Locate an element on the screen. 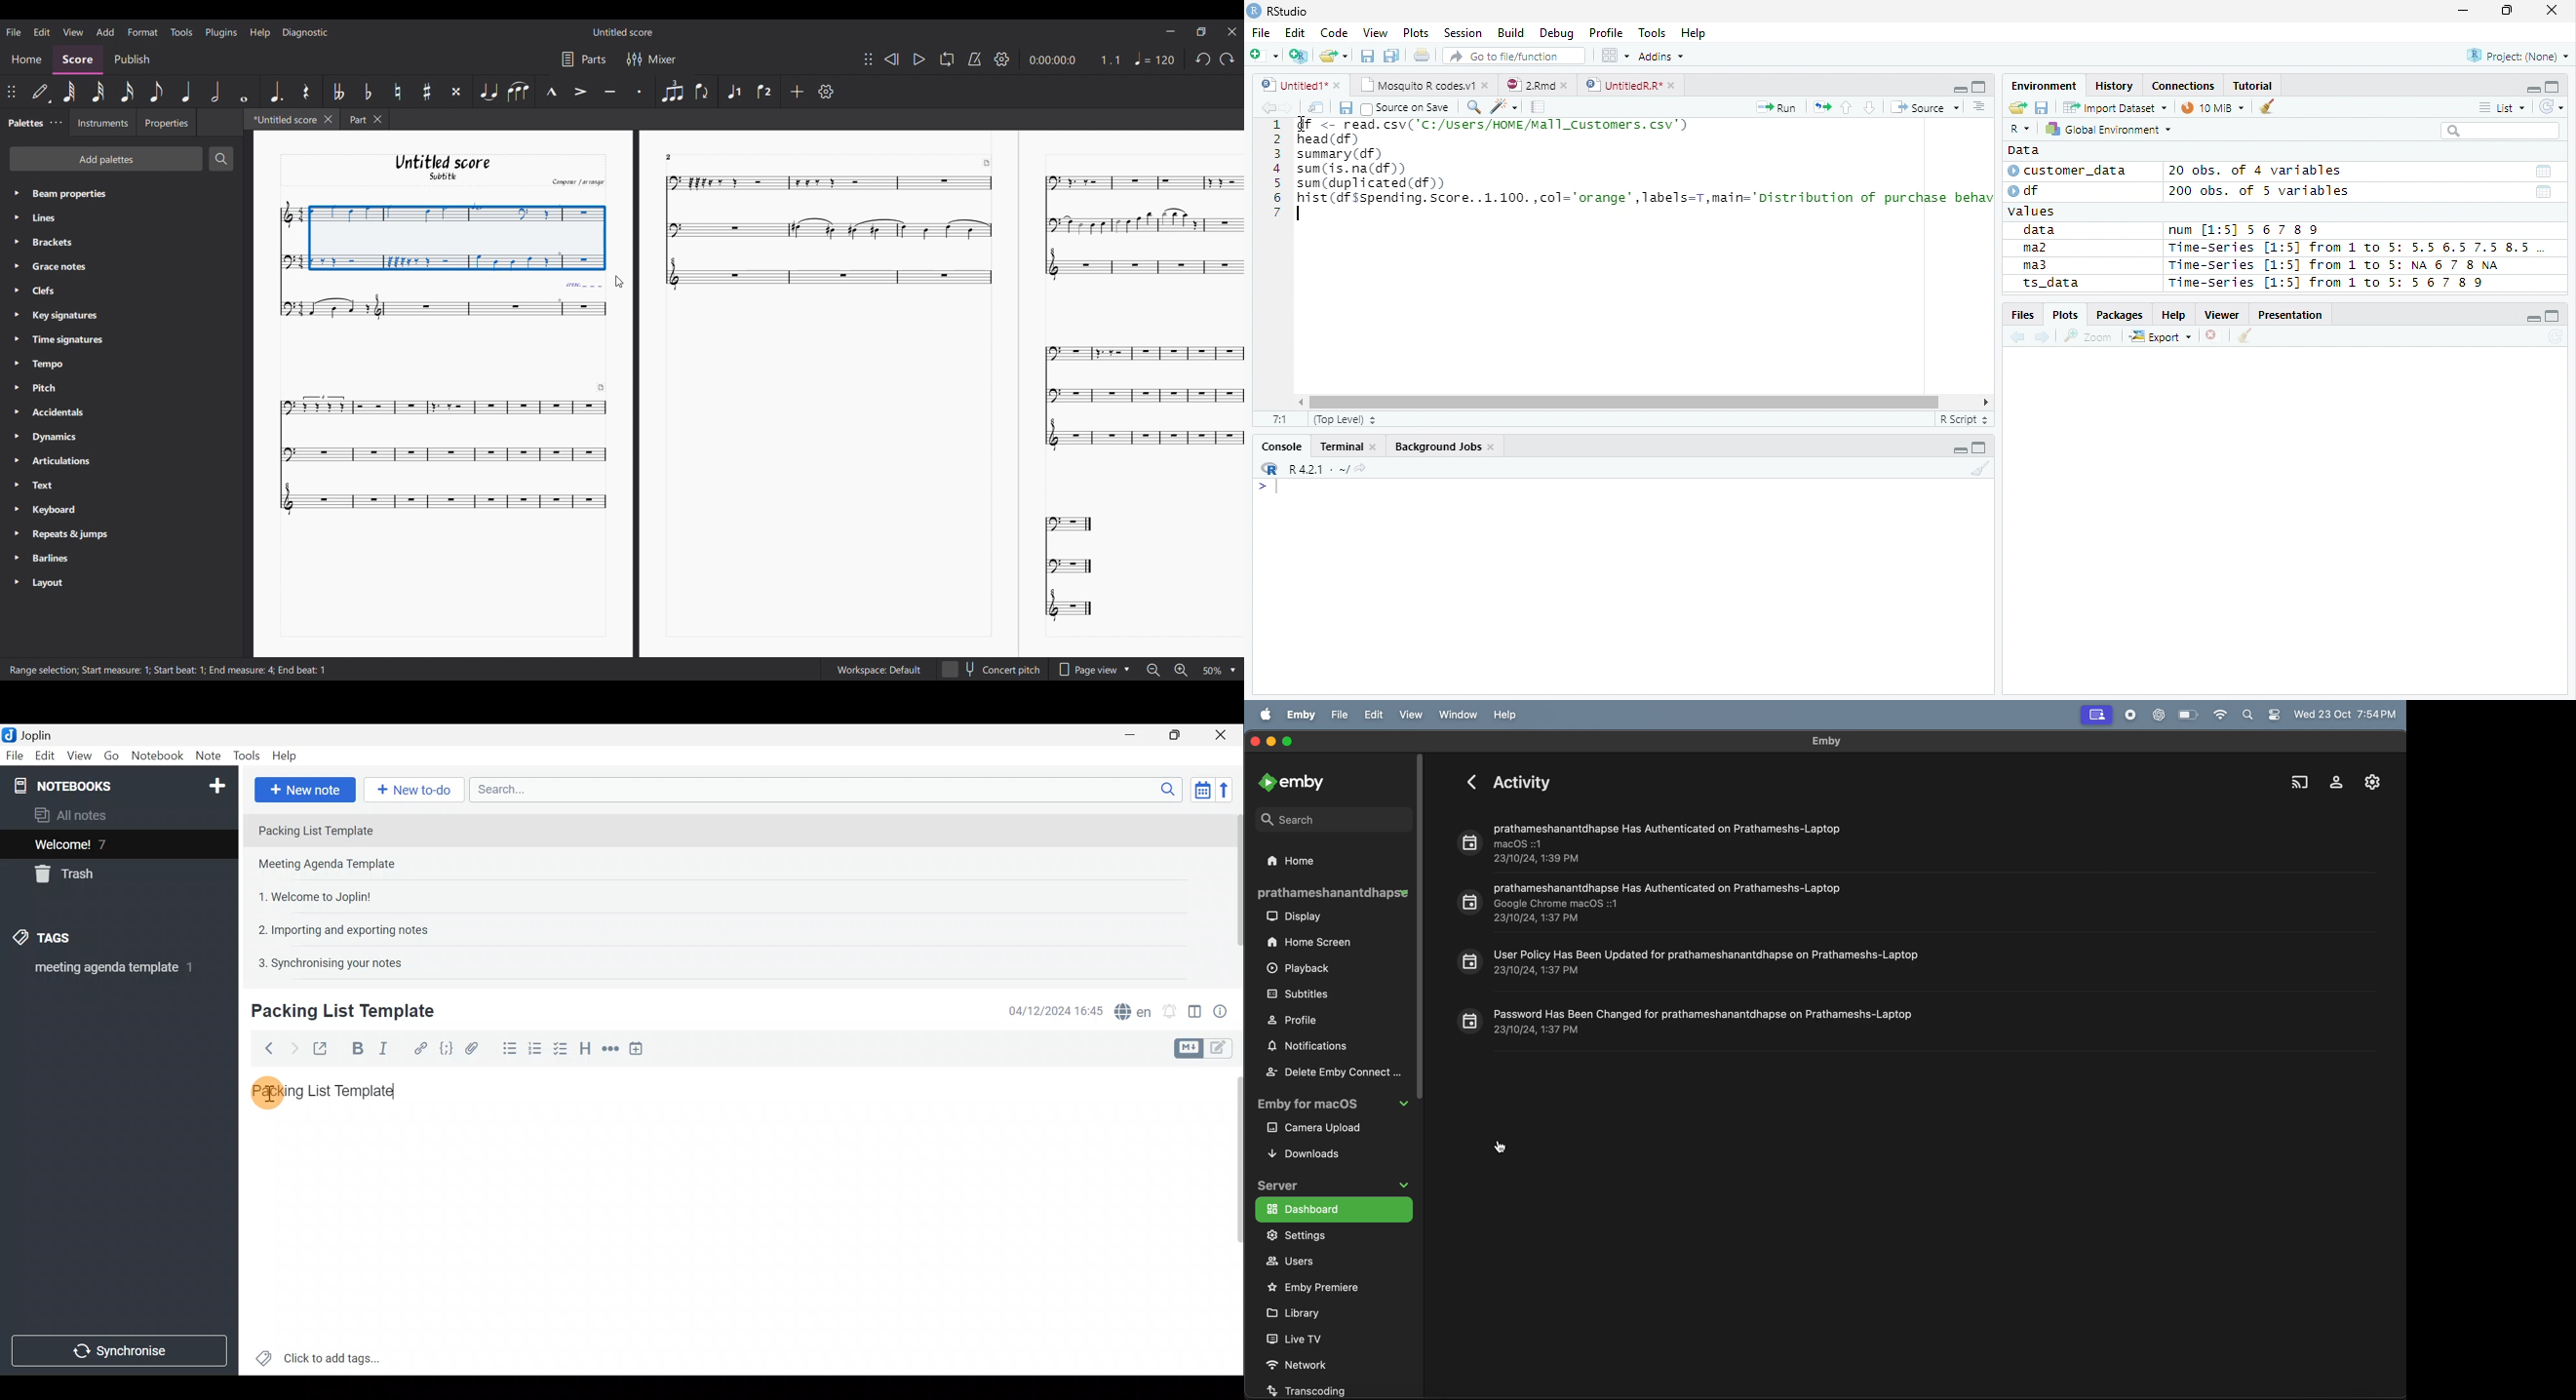 The height and width of the screenshot is (1400, 2576). New note is located at coordinates (304, 788).